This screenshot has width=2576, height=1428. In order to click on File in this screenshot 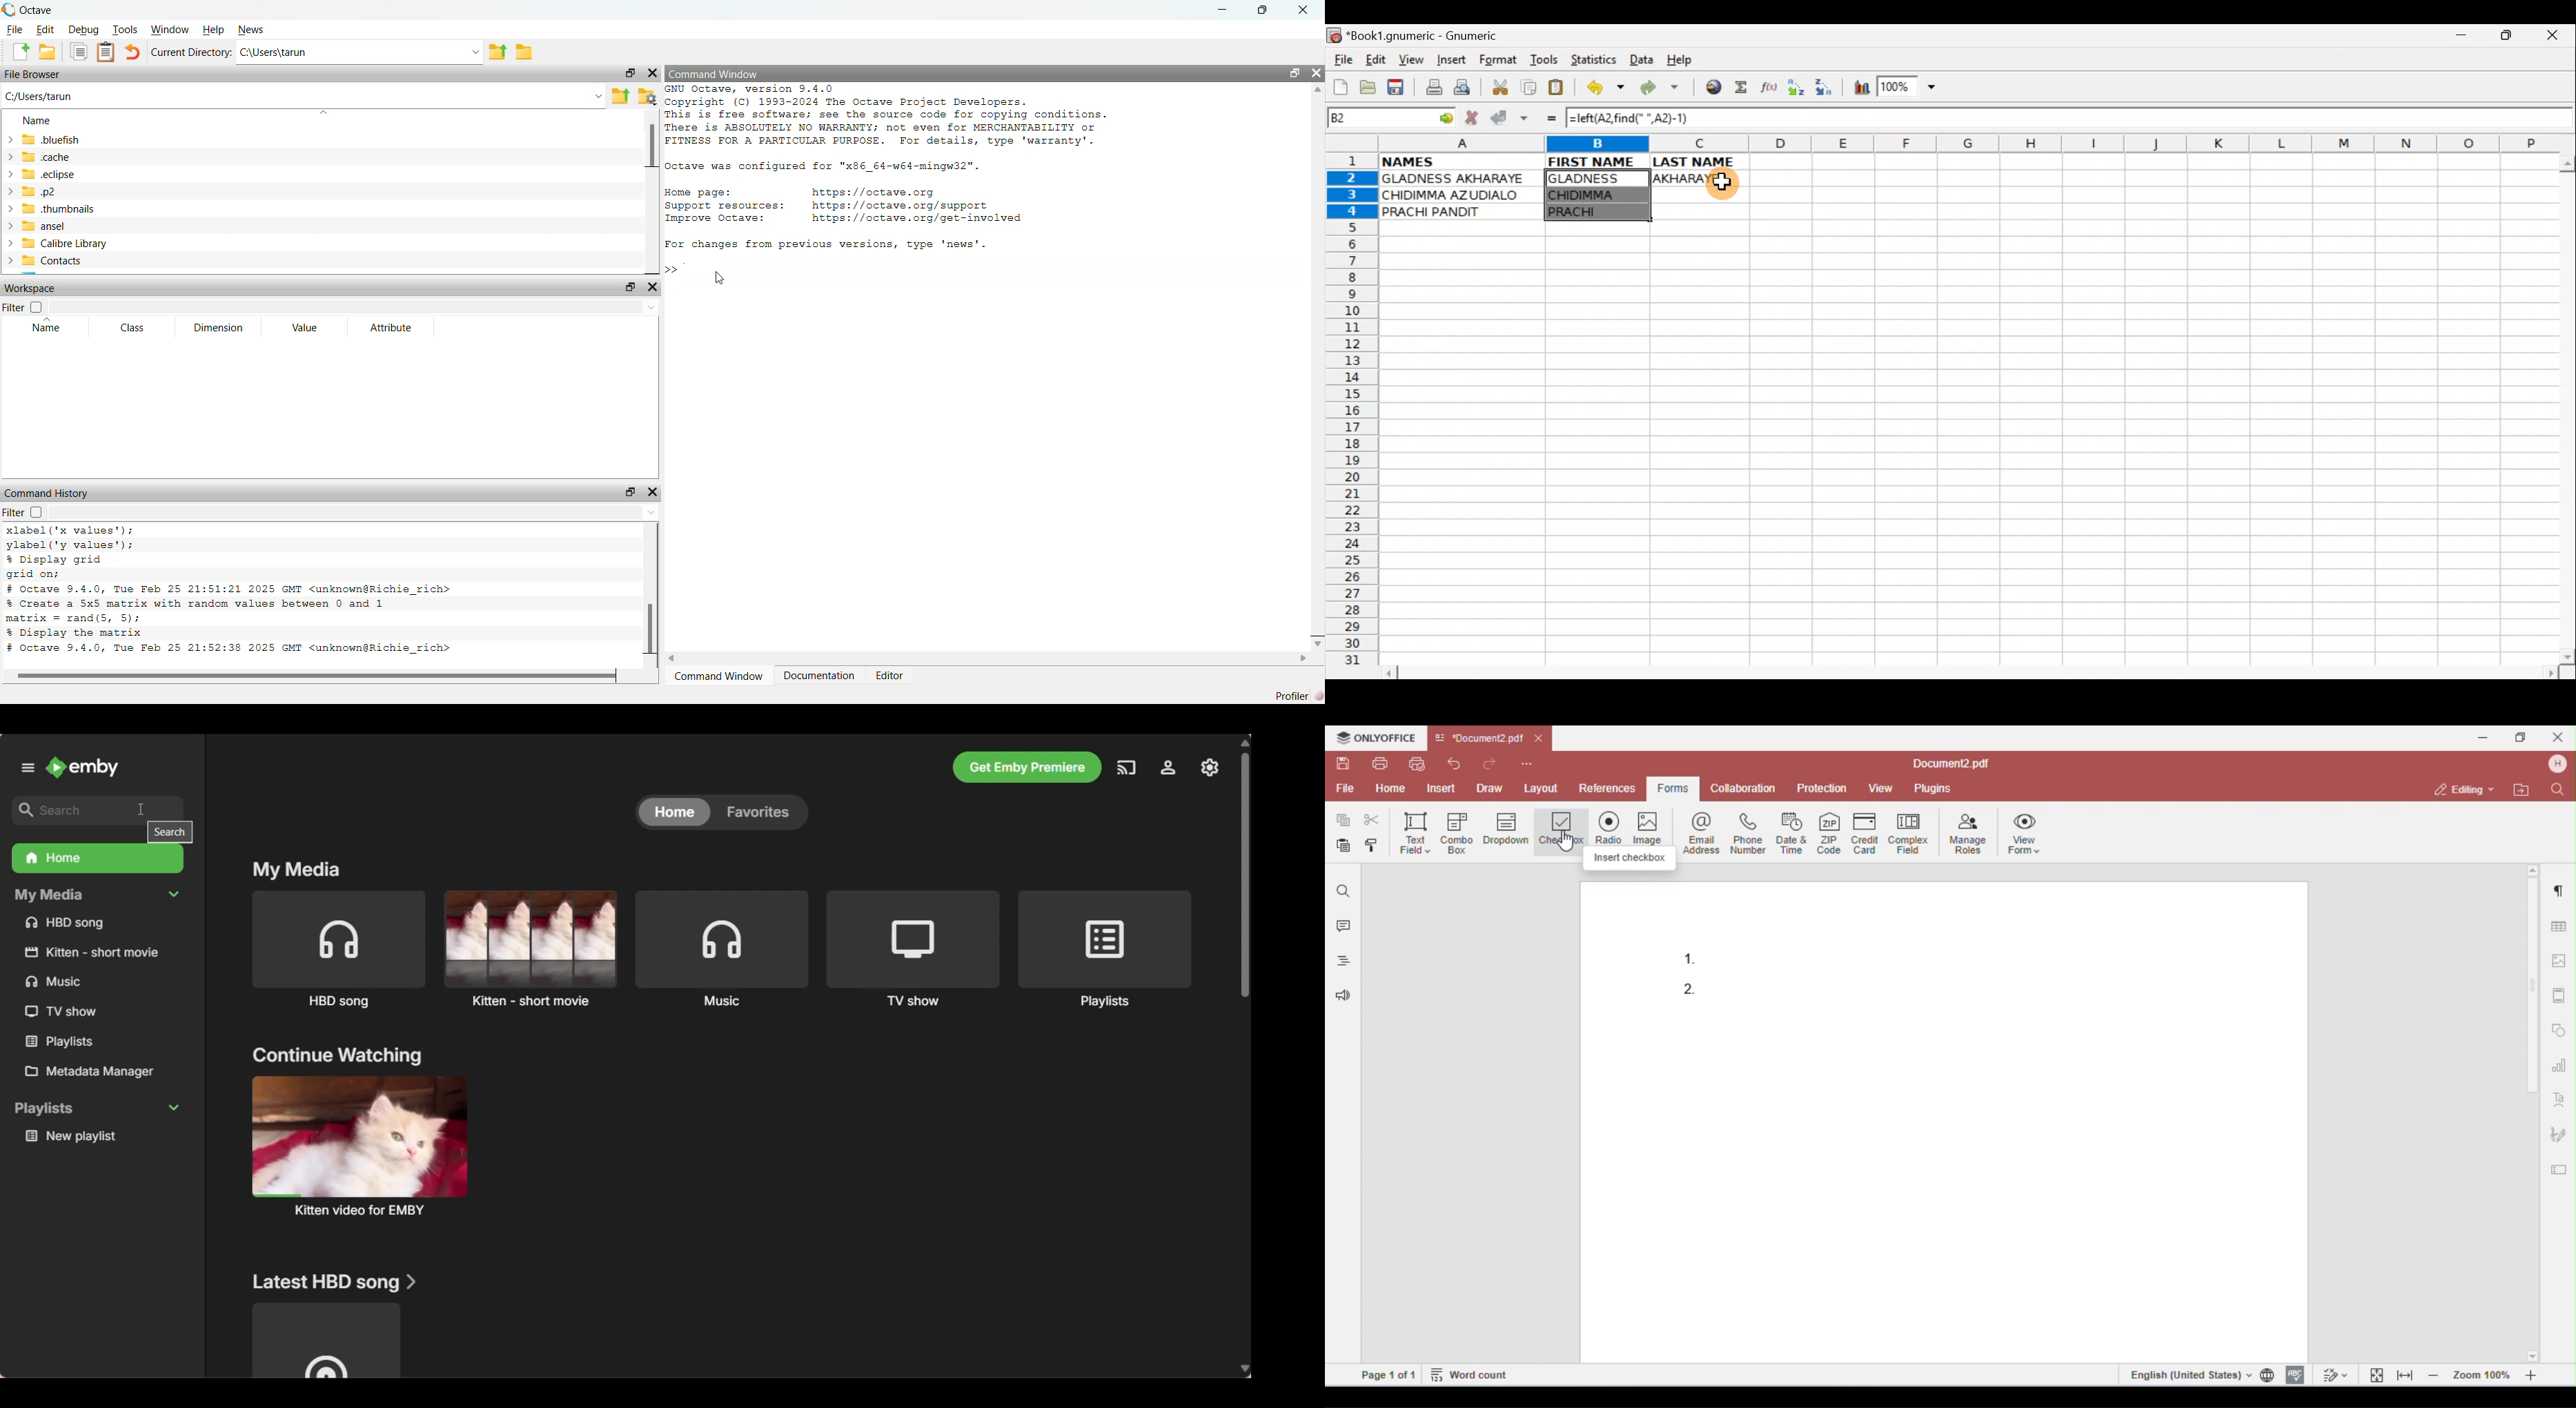, I will do `click(1342, 61)`.